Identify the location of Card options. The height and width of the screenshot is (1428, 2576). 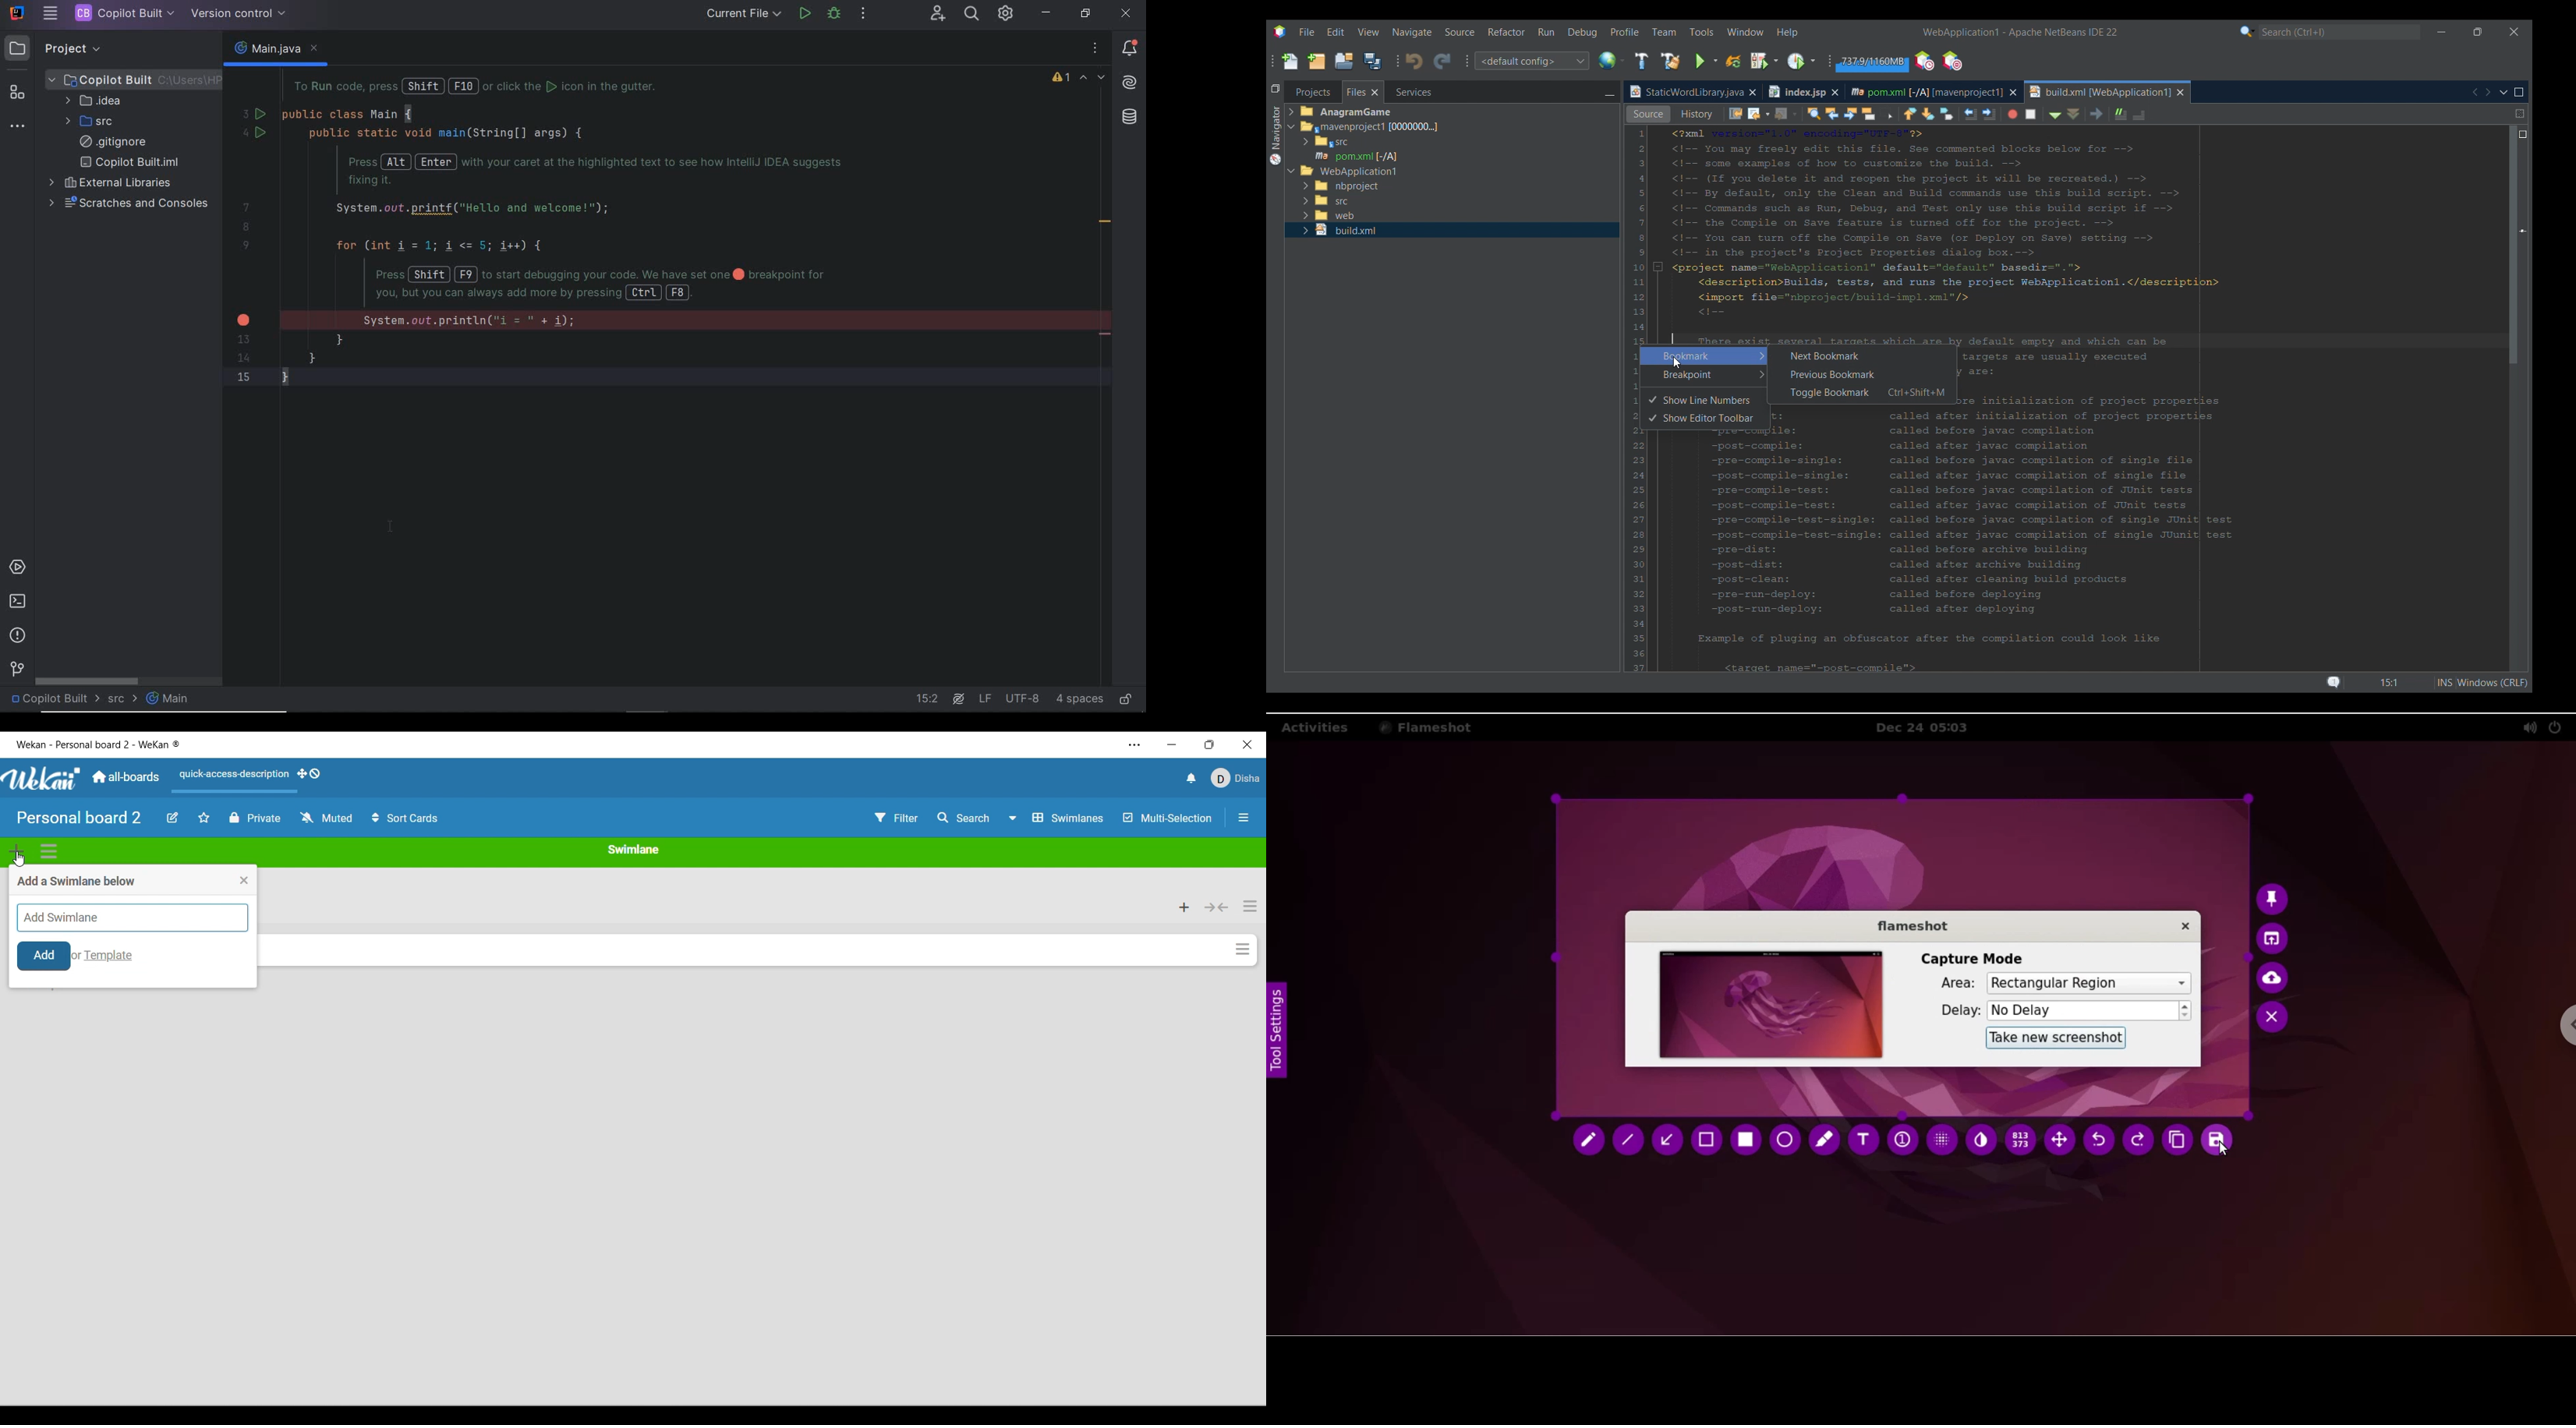
(1244, 949).